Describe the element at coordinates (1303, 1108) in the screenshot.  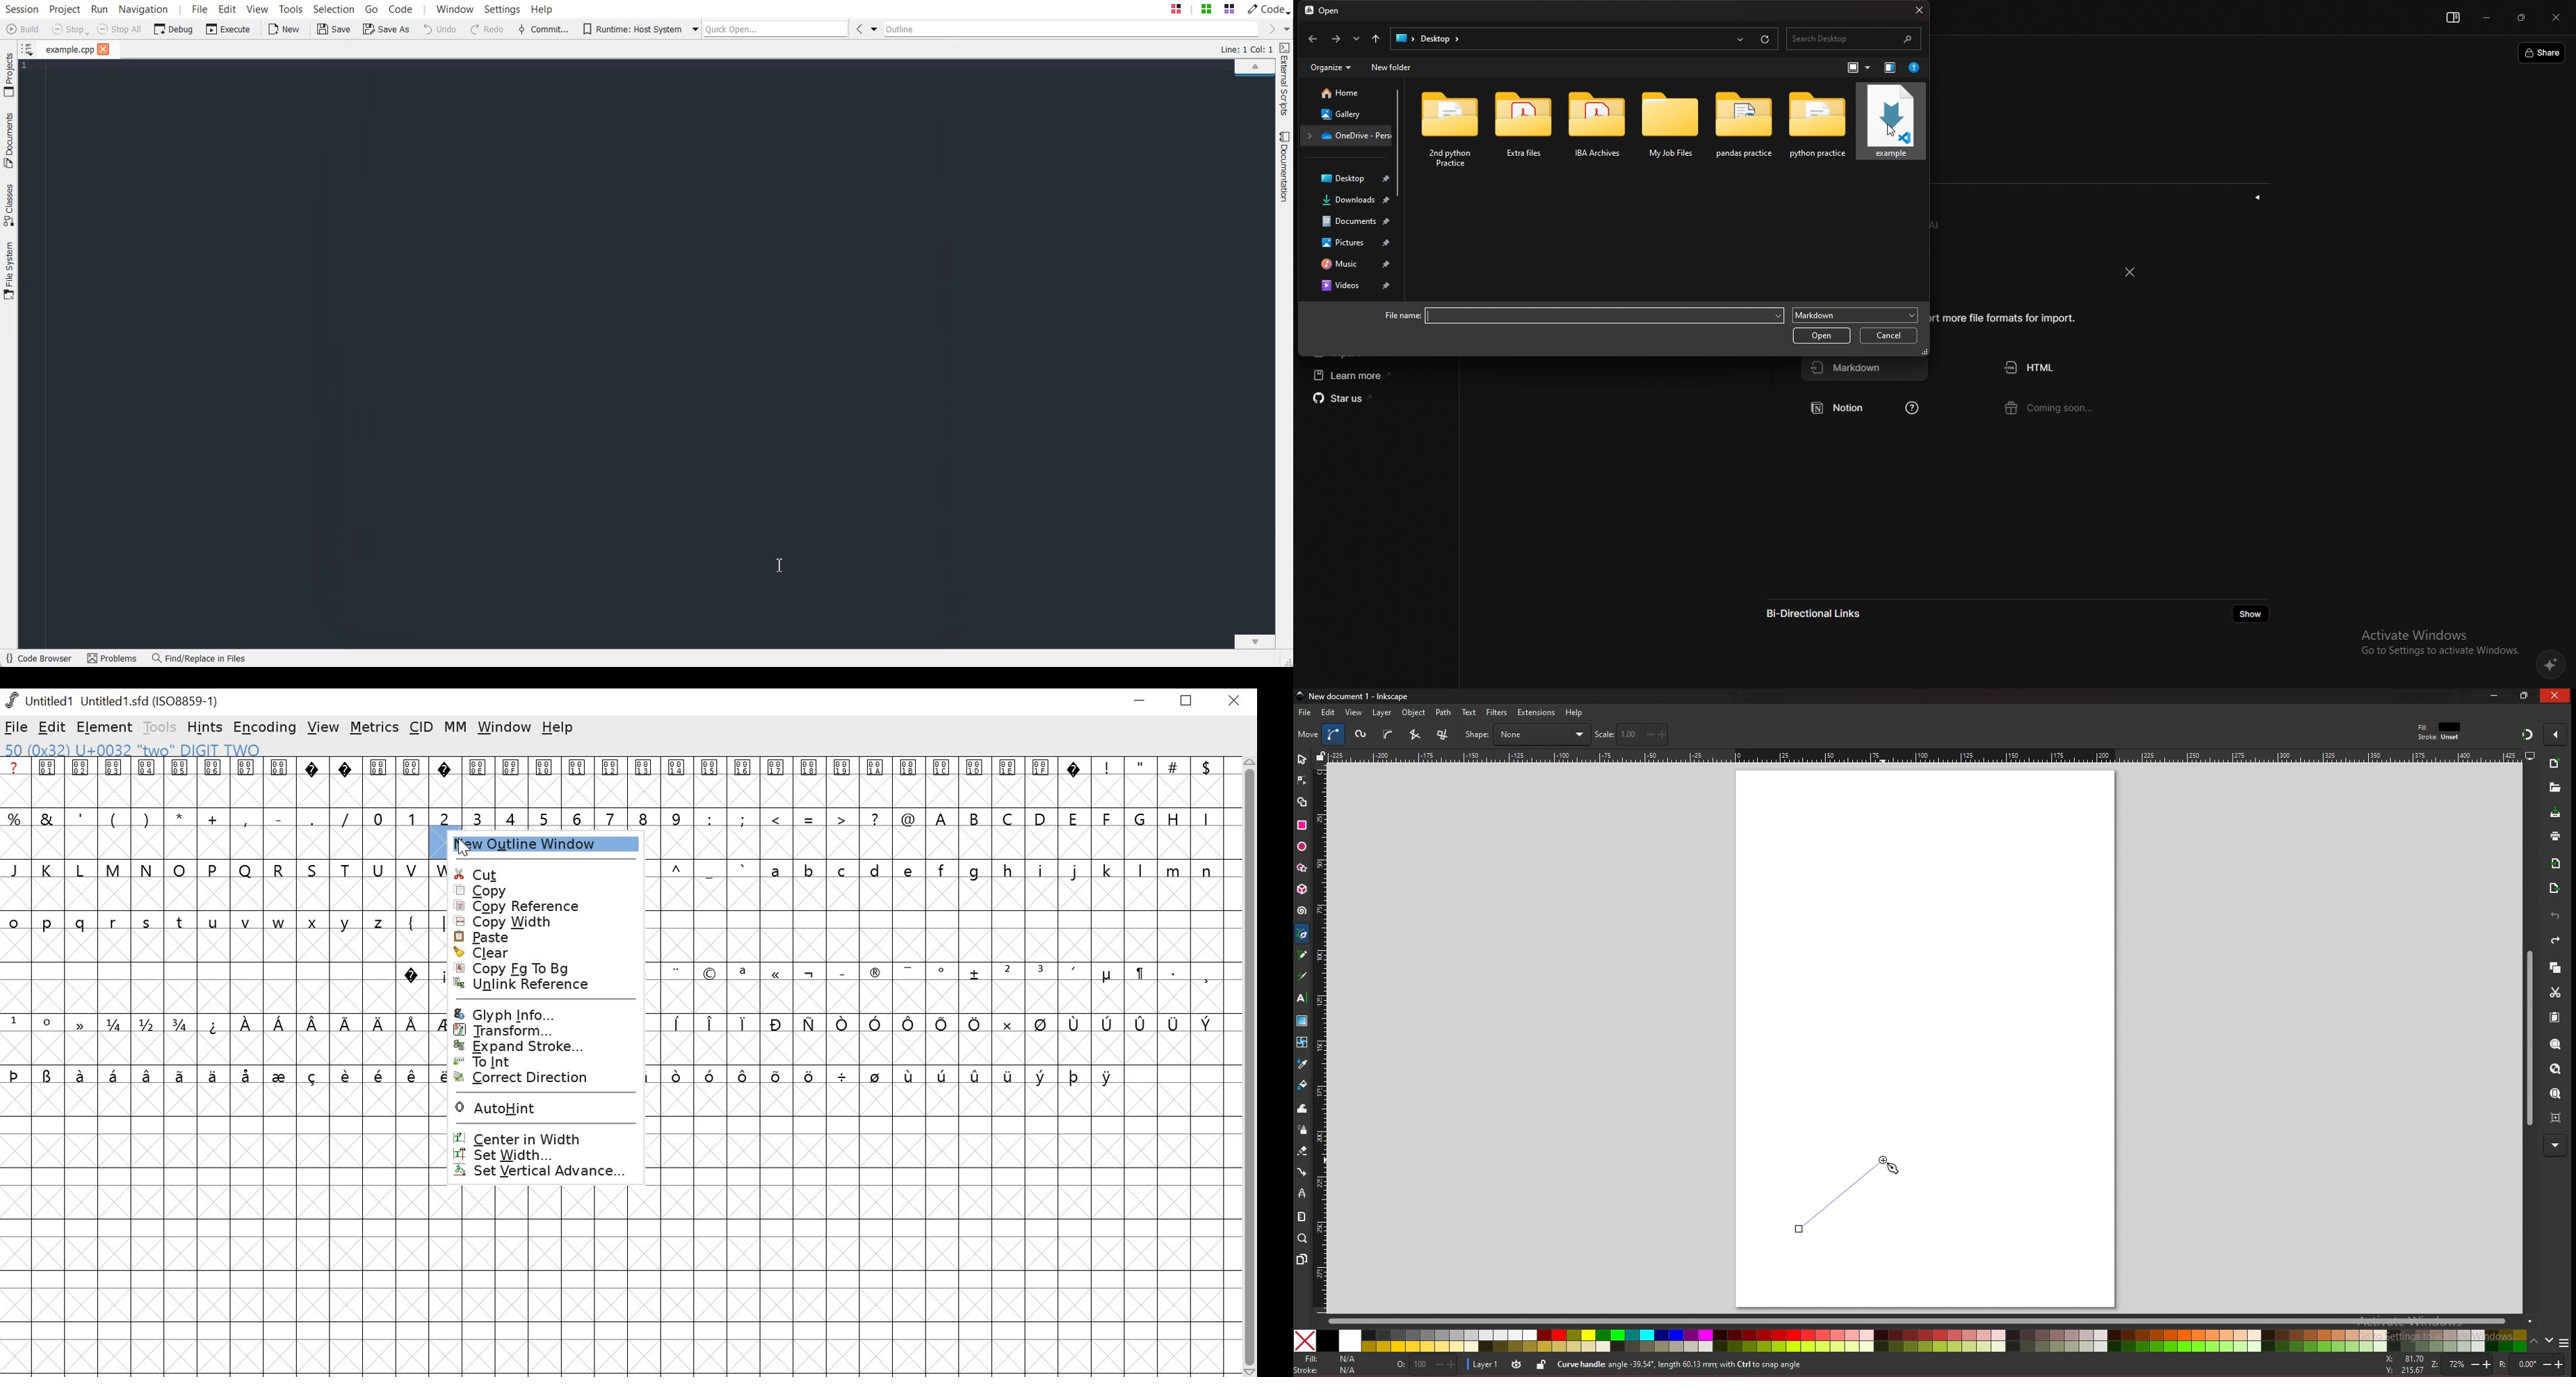
I see `tweak` at that location.